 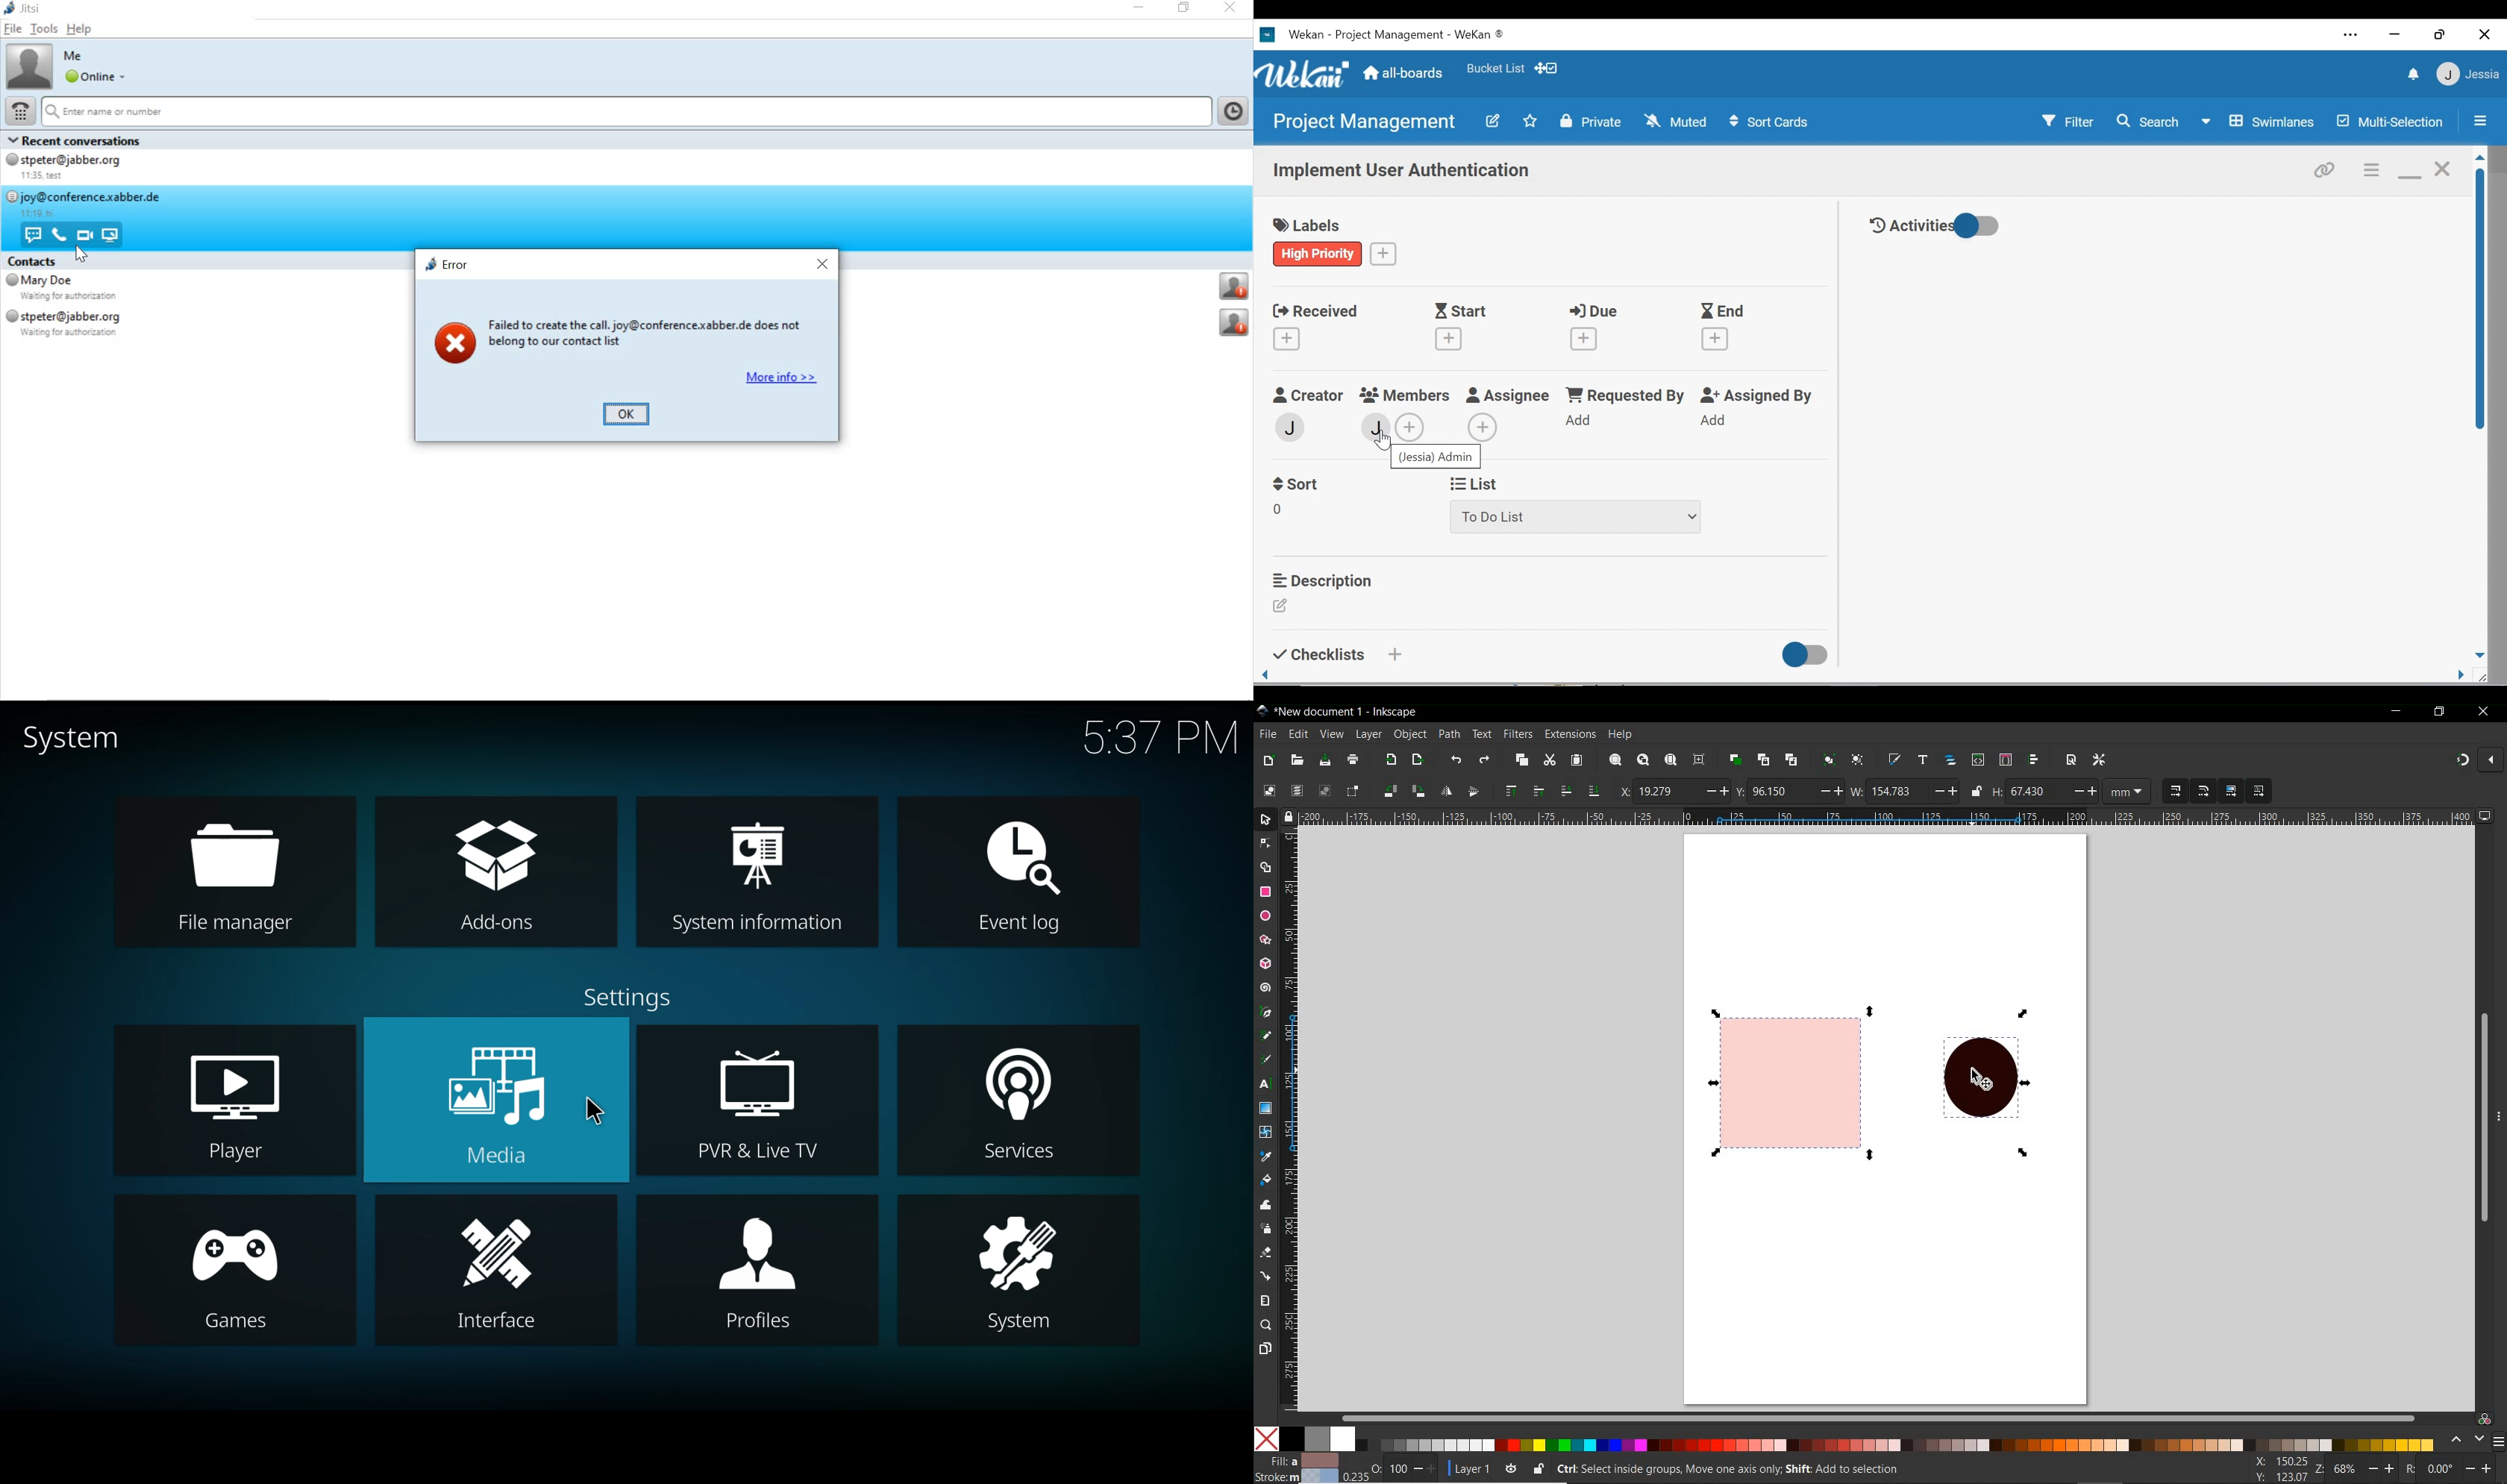 What do you see at coordinates (1020, 926) in the screenshot?
I see `Event log` at bounding box center [1020, 926].